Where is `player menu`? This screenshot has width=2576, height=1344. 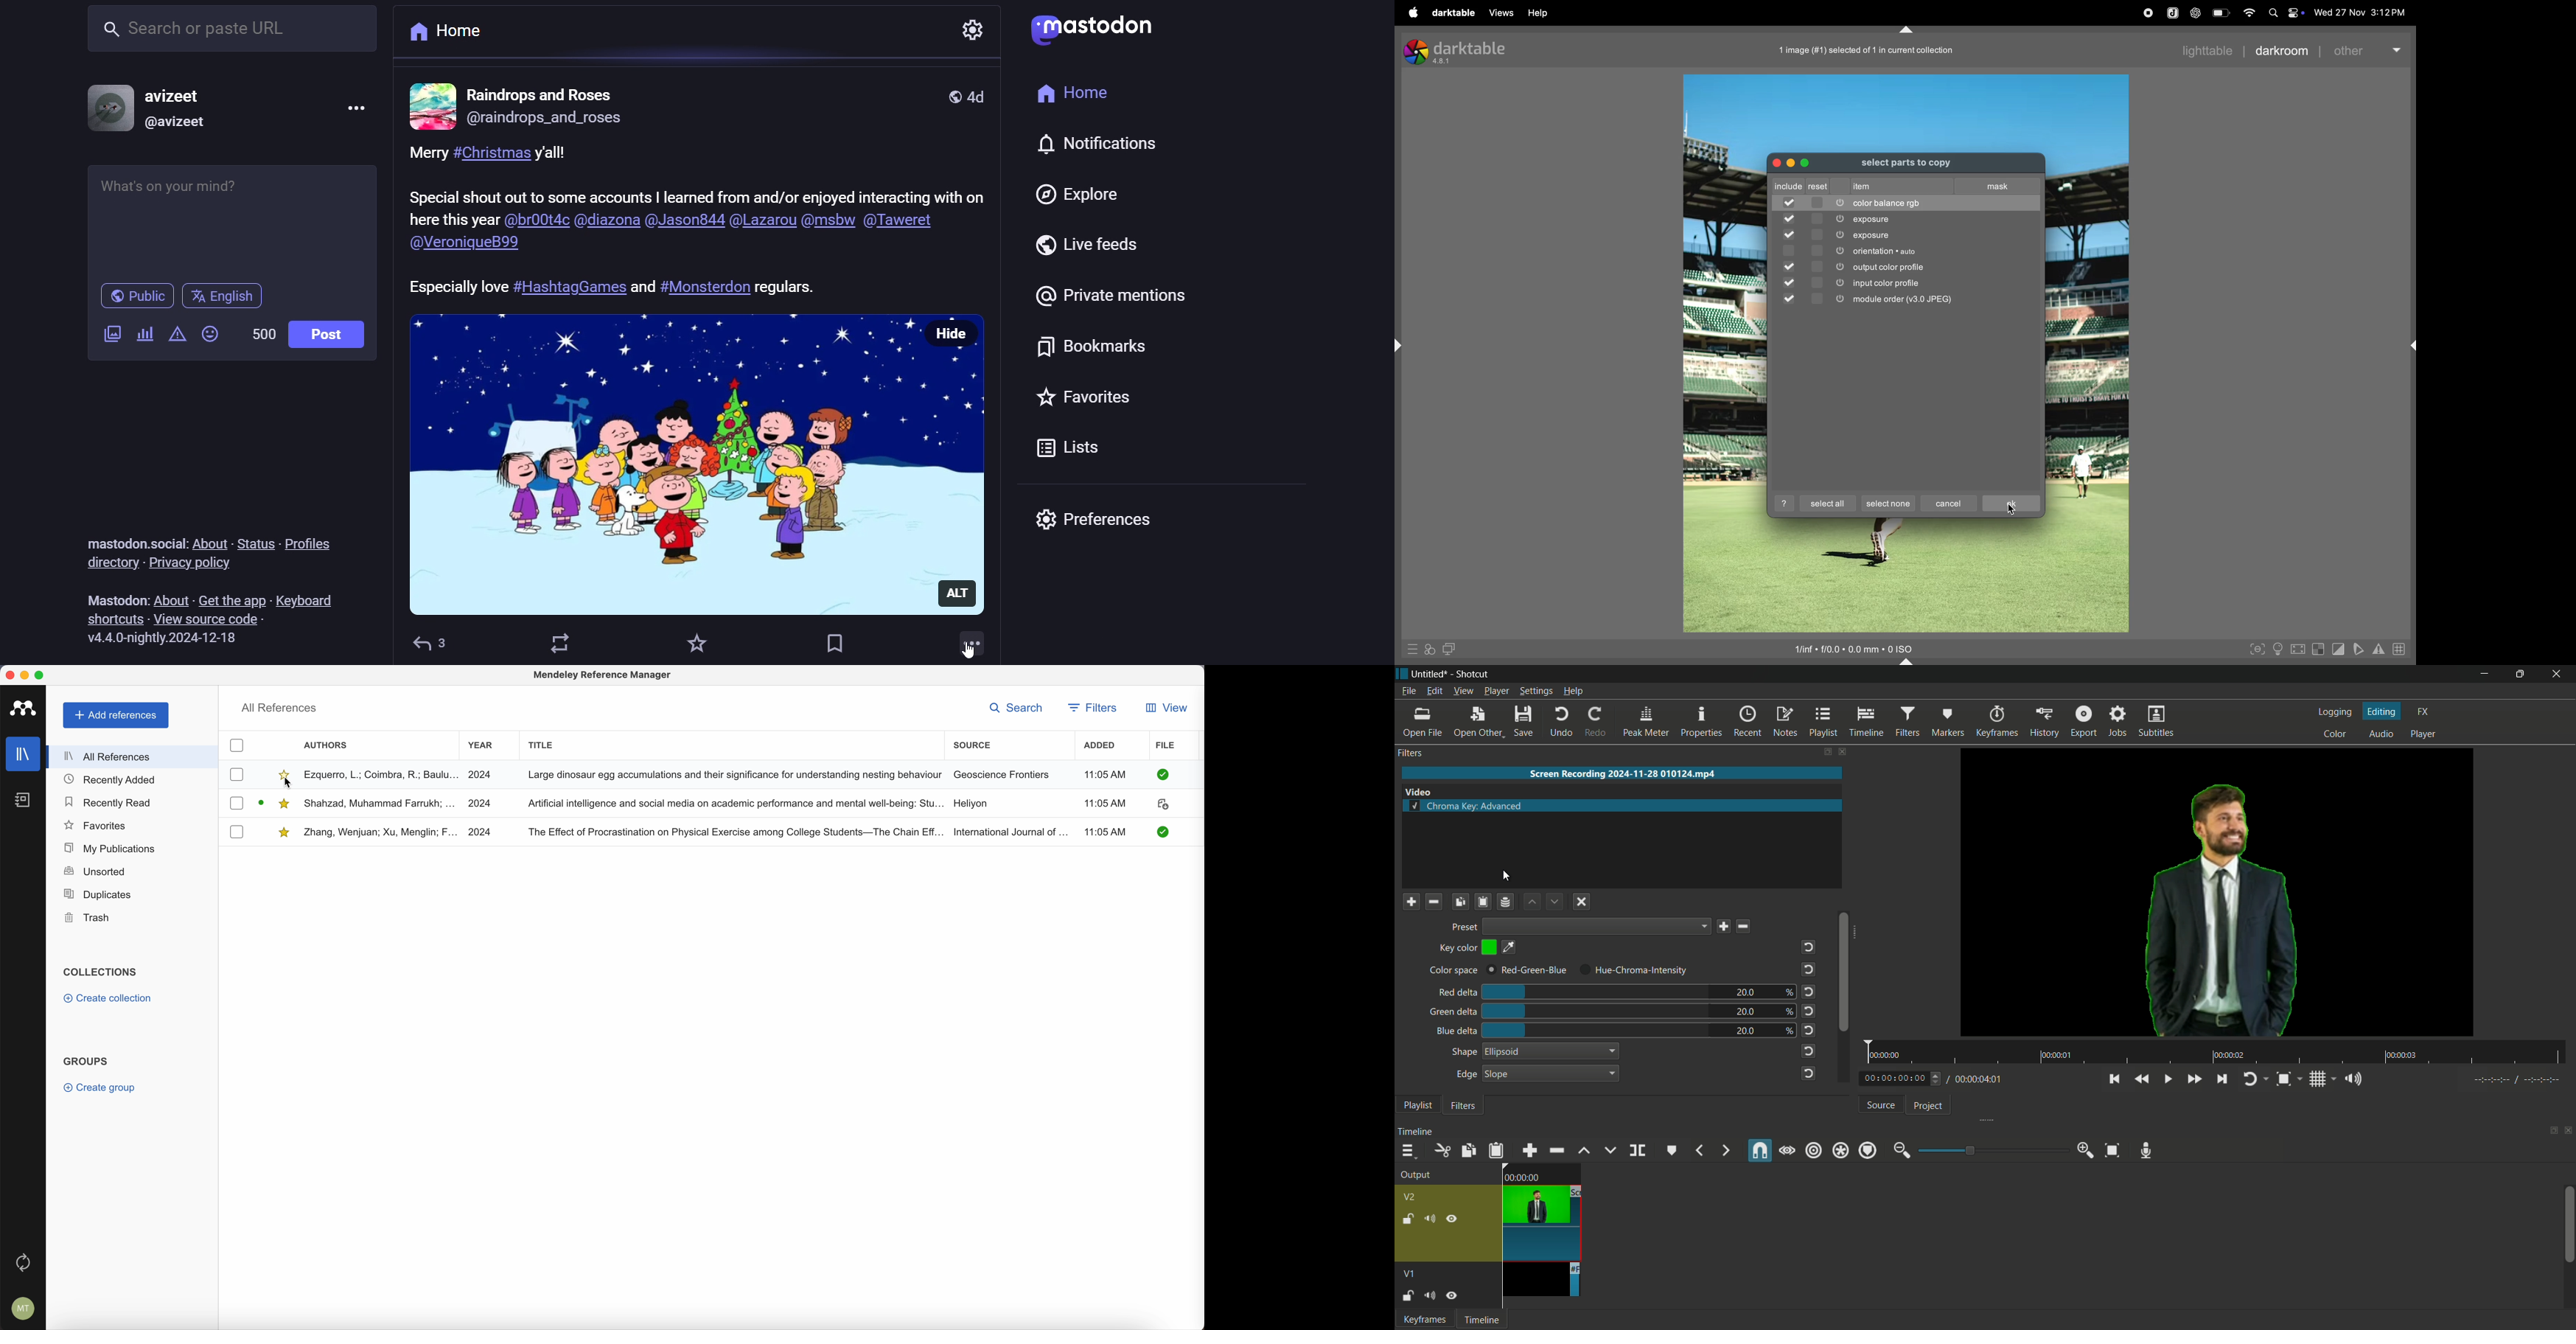
player menu is located at coordinates (1496, 691).